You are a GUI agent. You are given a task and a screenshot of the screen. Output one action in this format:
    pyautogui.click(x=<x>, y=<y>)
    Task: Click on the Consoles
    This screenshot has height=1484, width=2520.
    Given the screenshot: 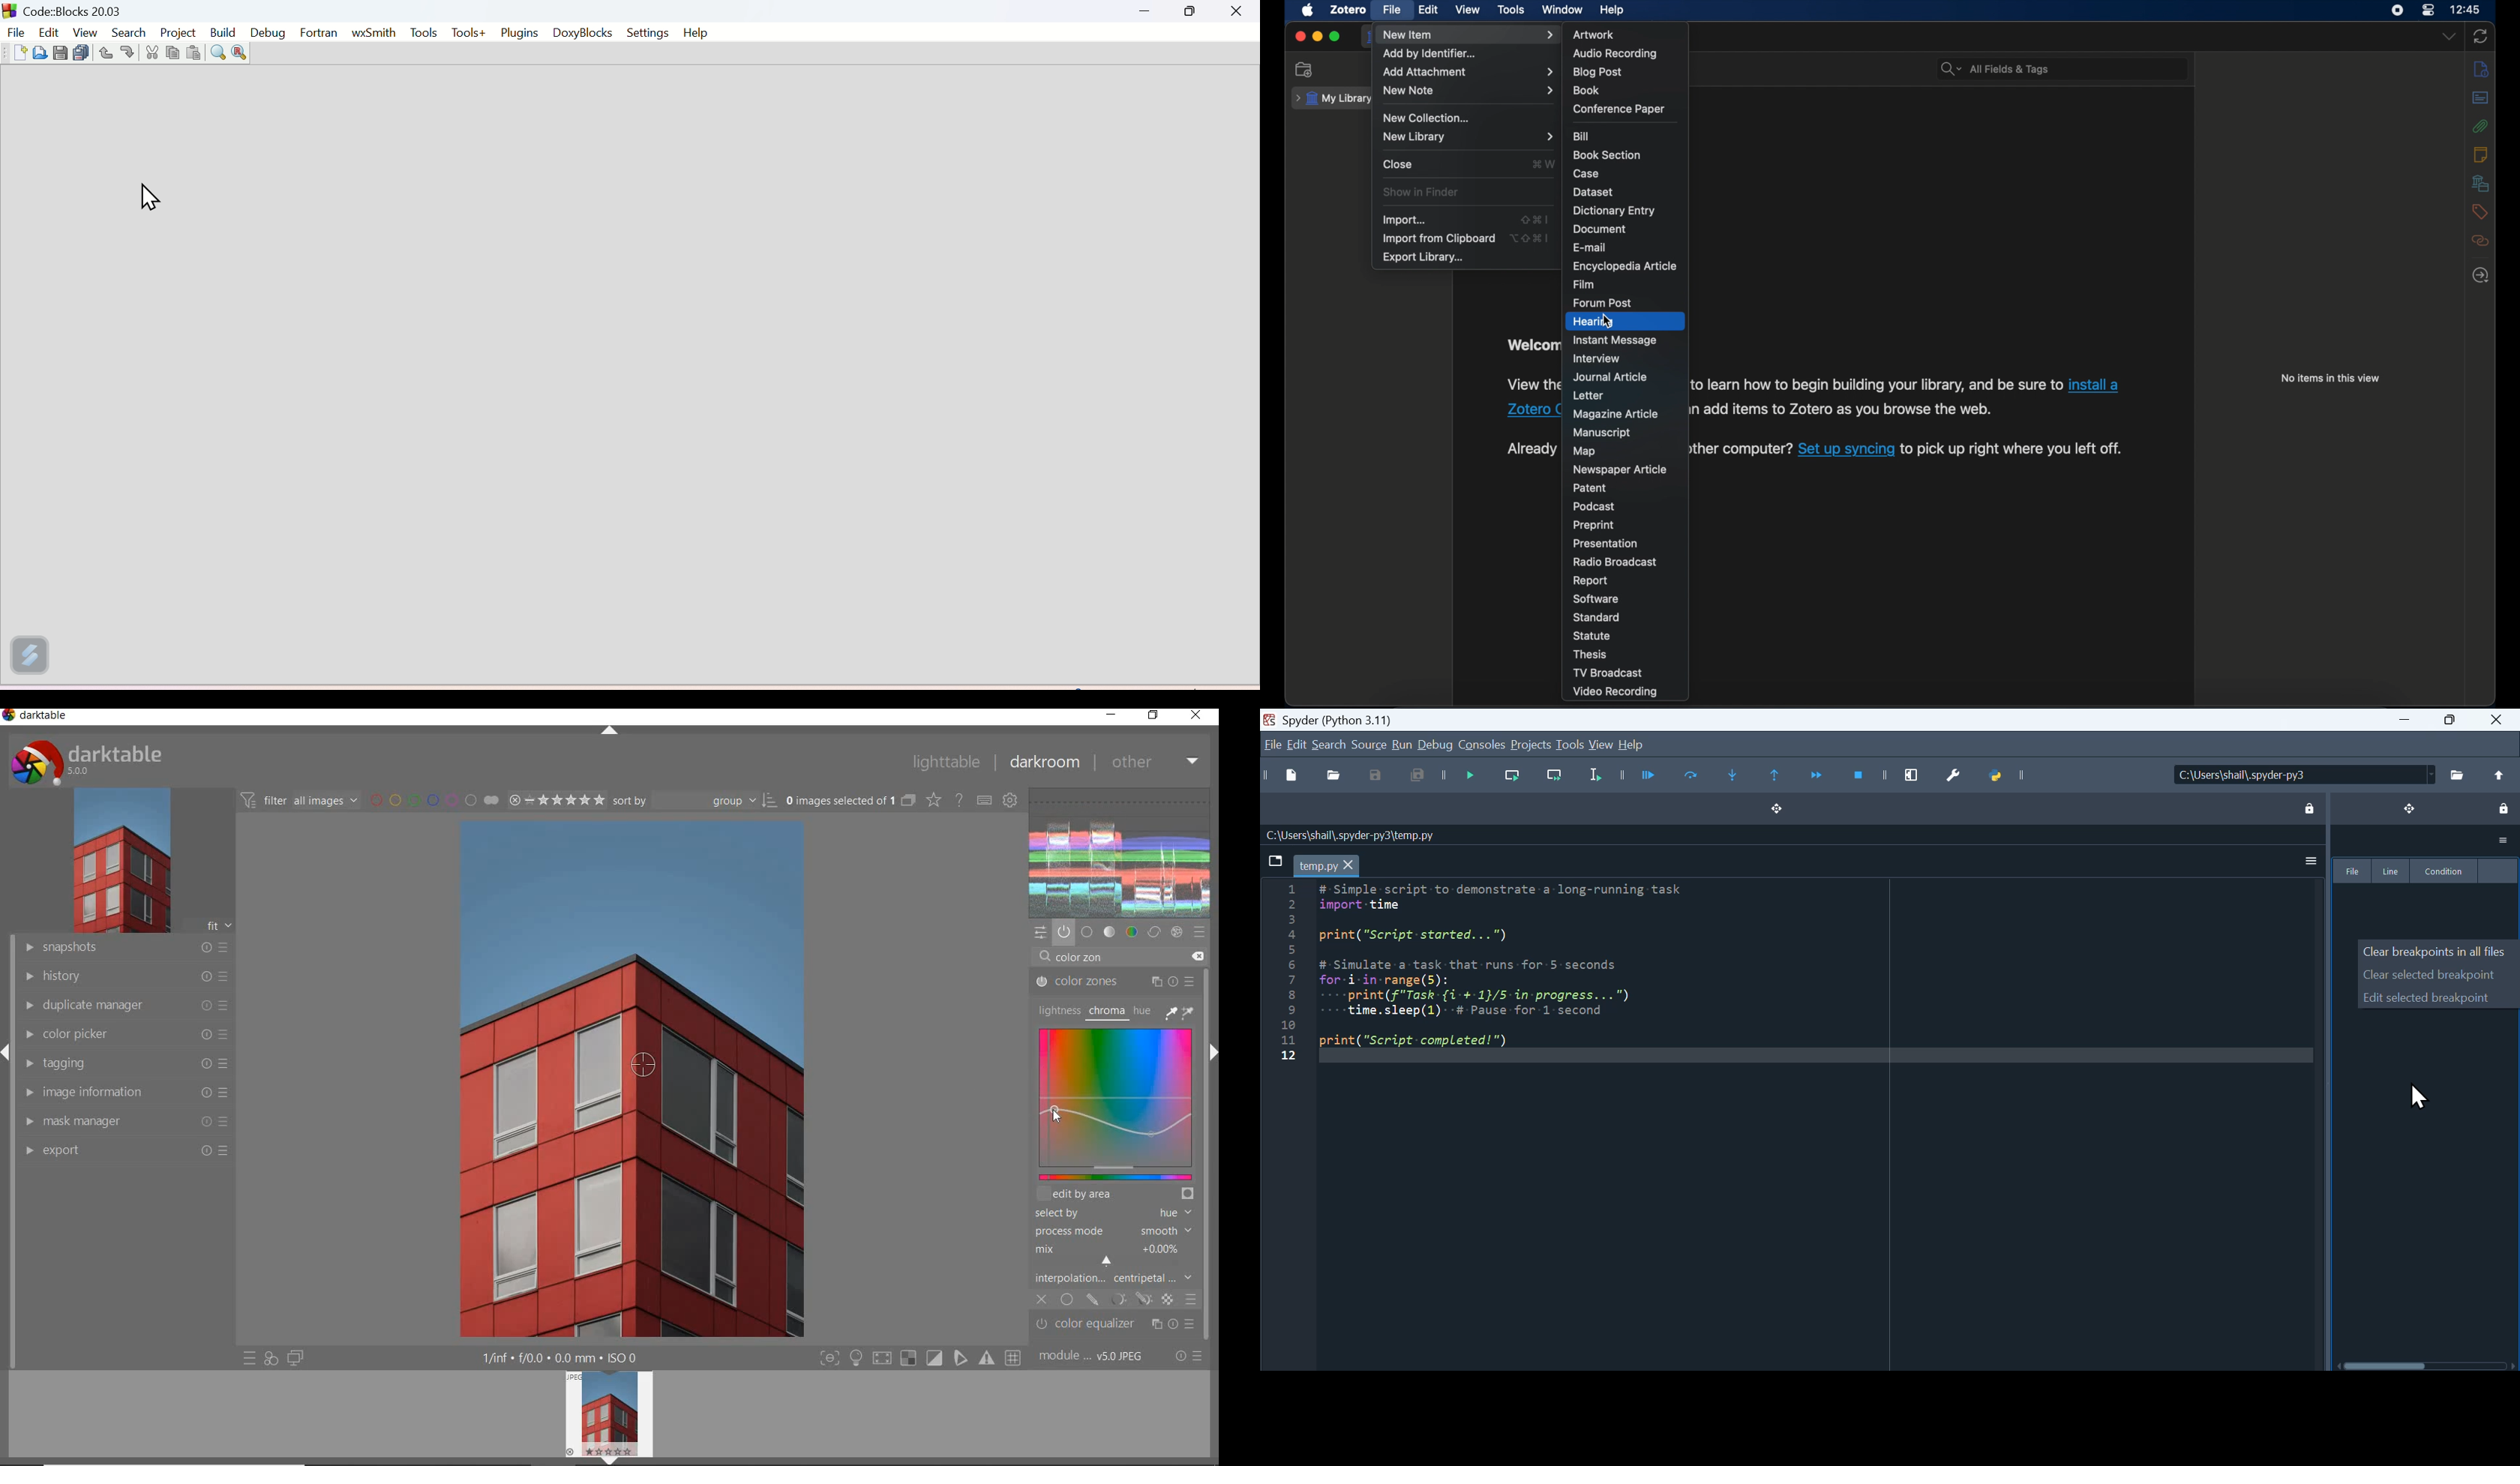 What is the action you would take?
    pyautogui.click(x=1482, y=744)
    